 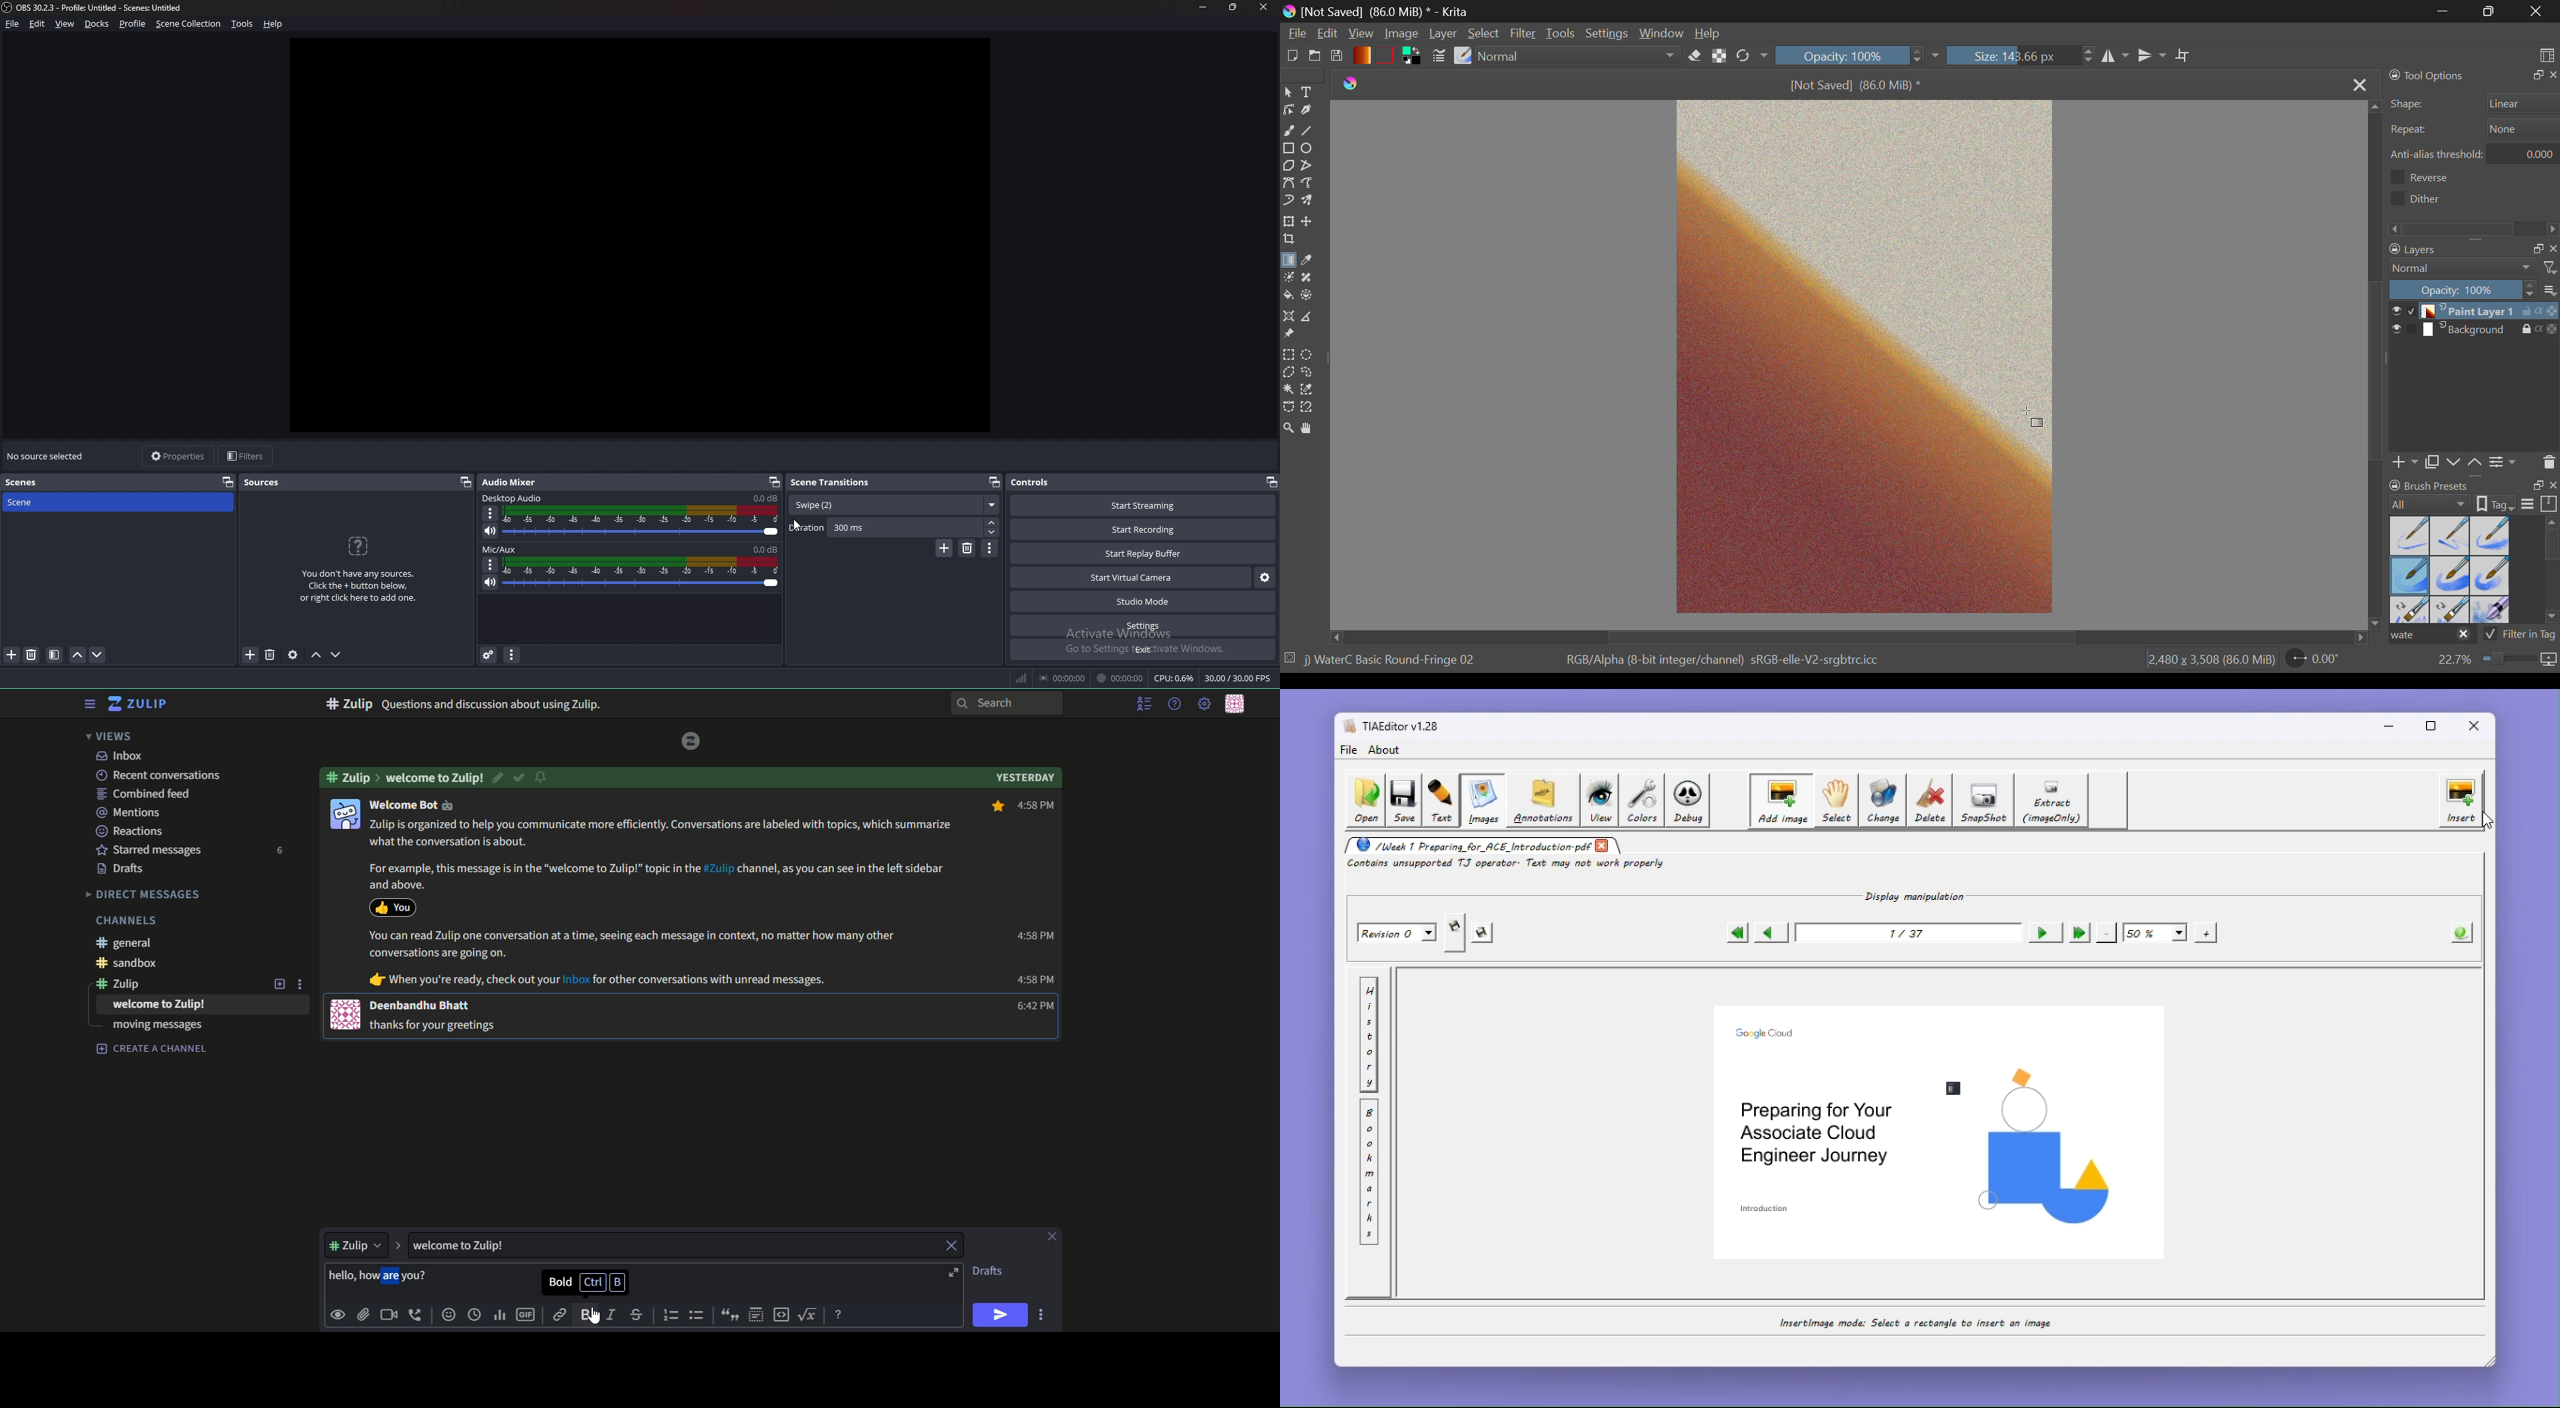 I want to click on scene transitions, so click(x=832, y=483).